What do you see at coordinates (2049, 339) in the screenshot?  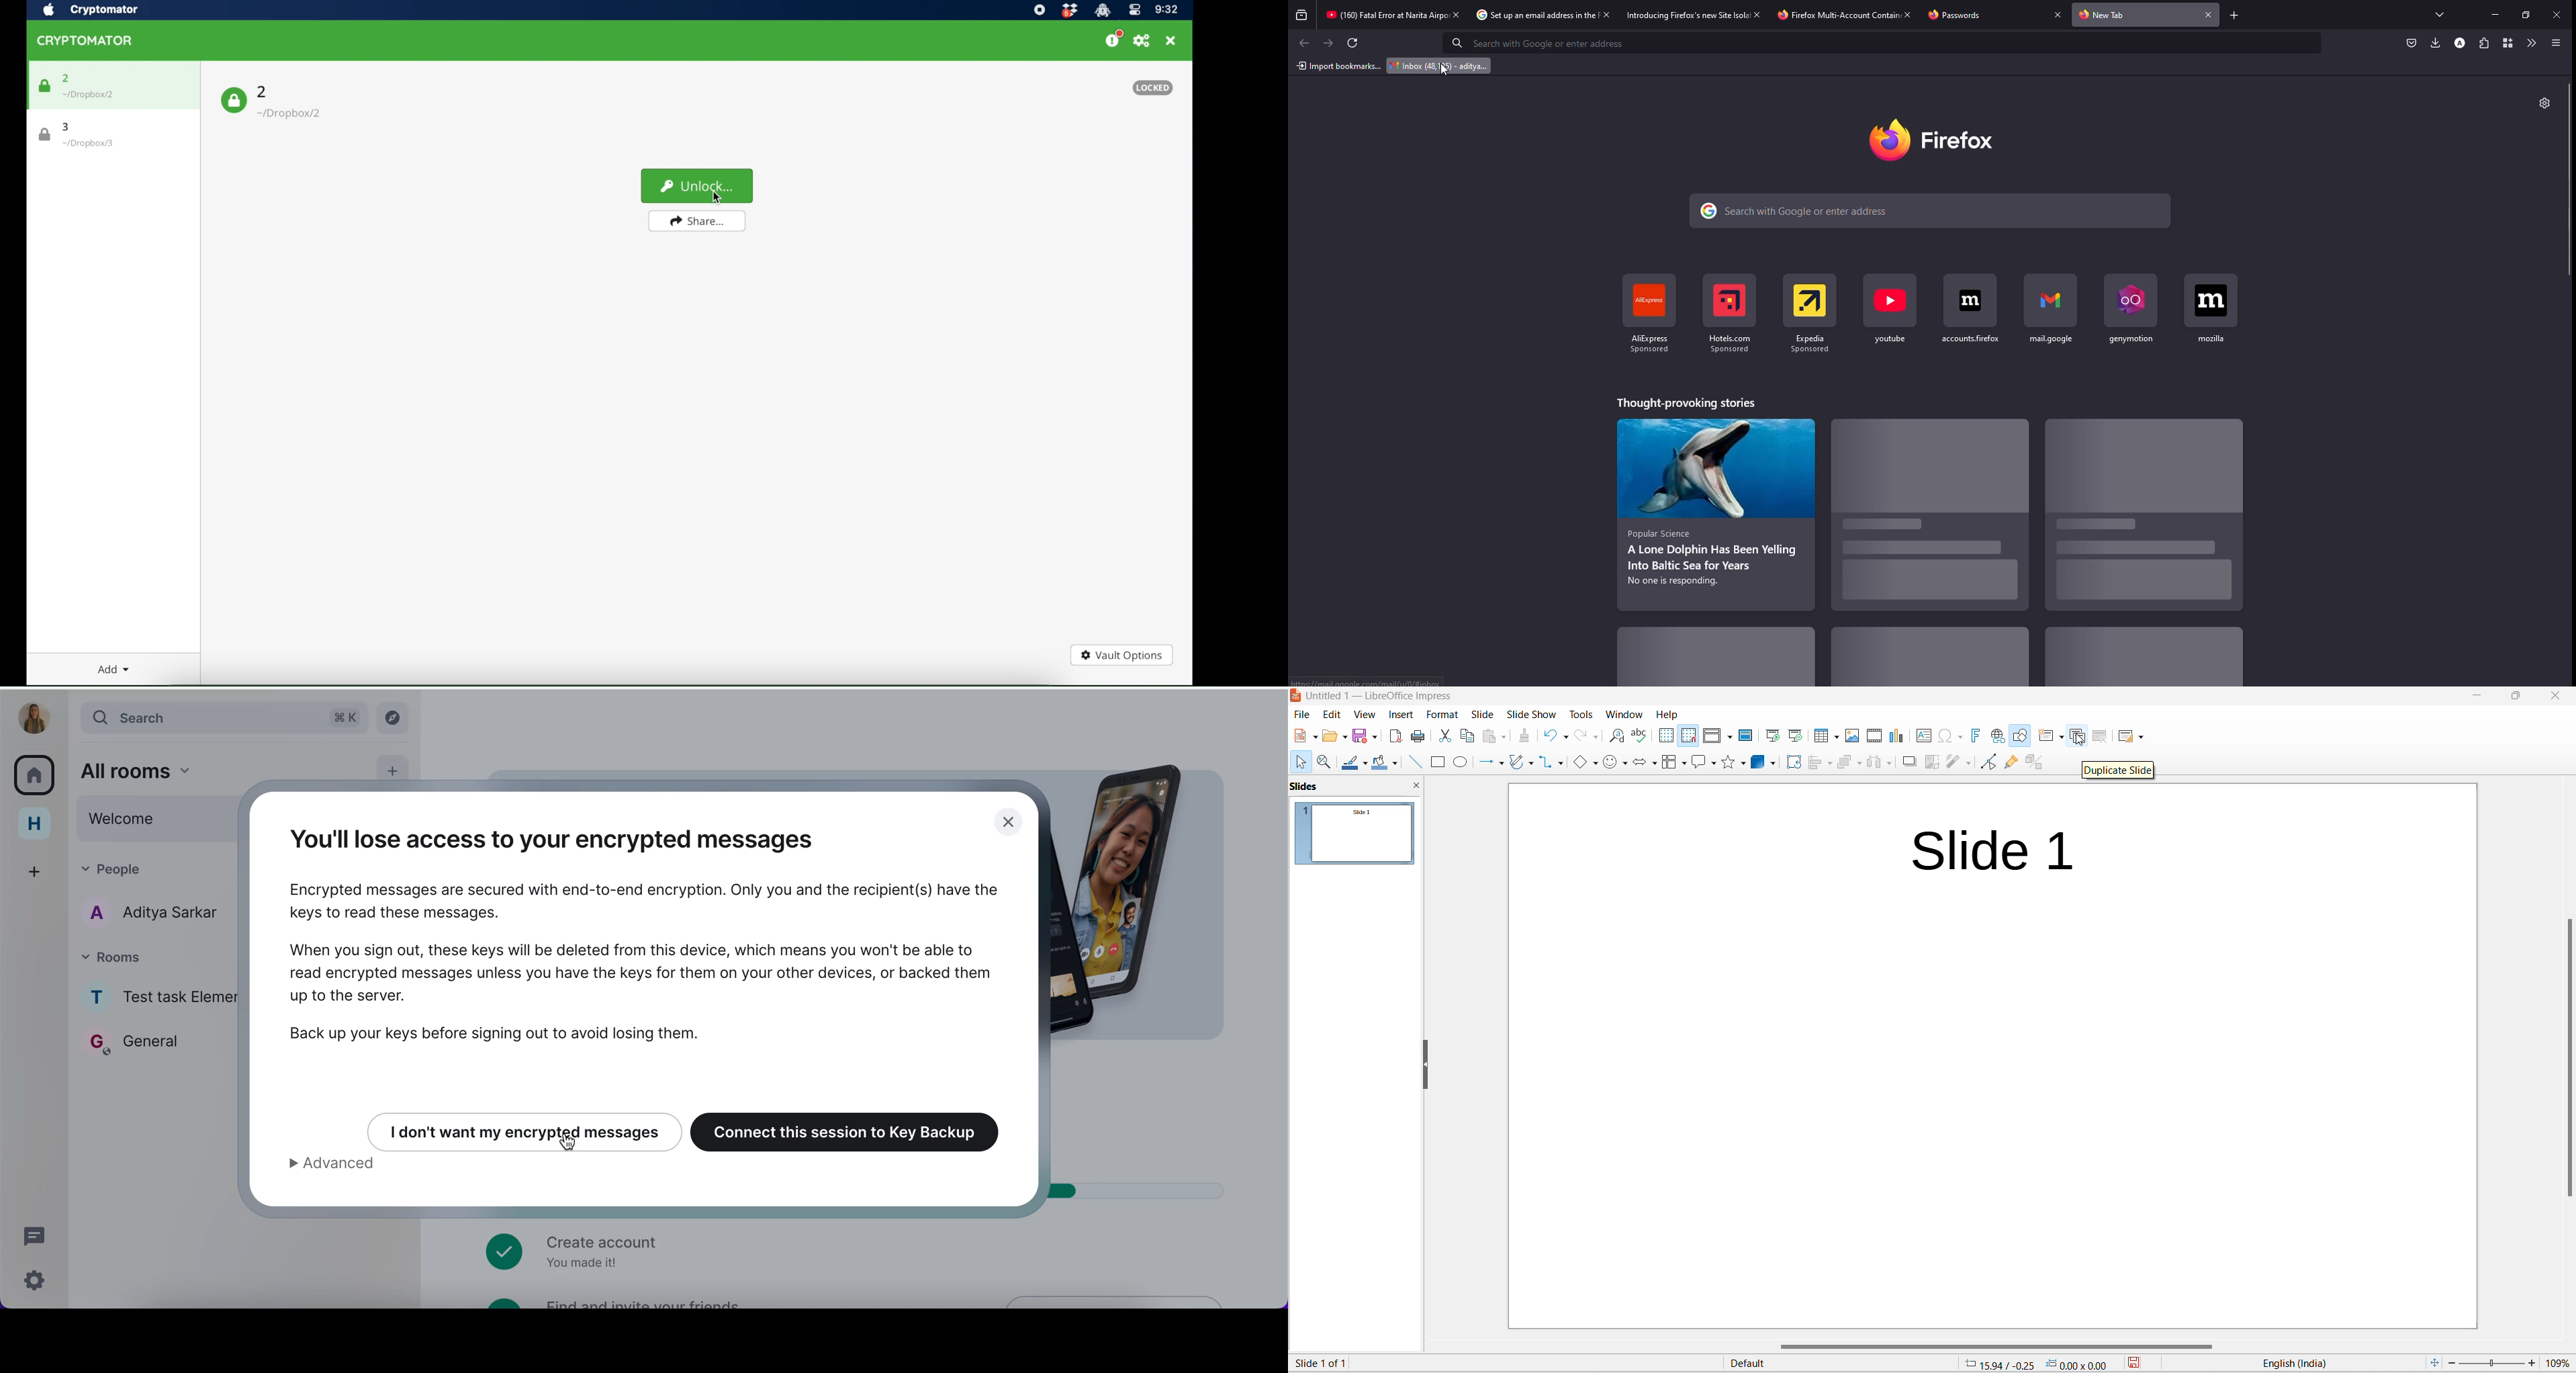 I see `mail.google` at bounding box center [2049, 339].